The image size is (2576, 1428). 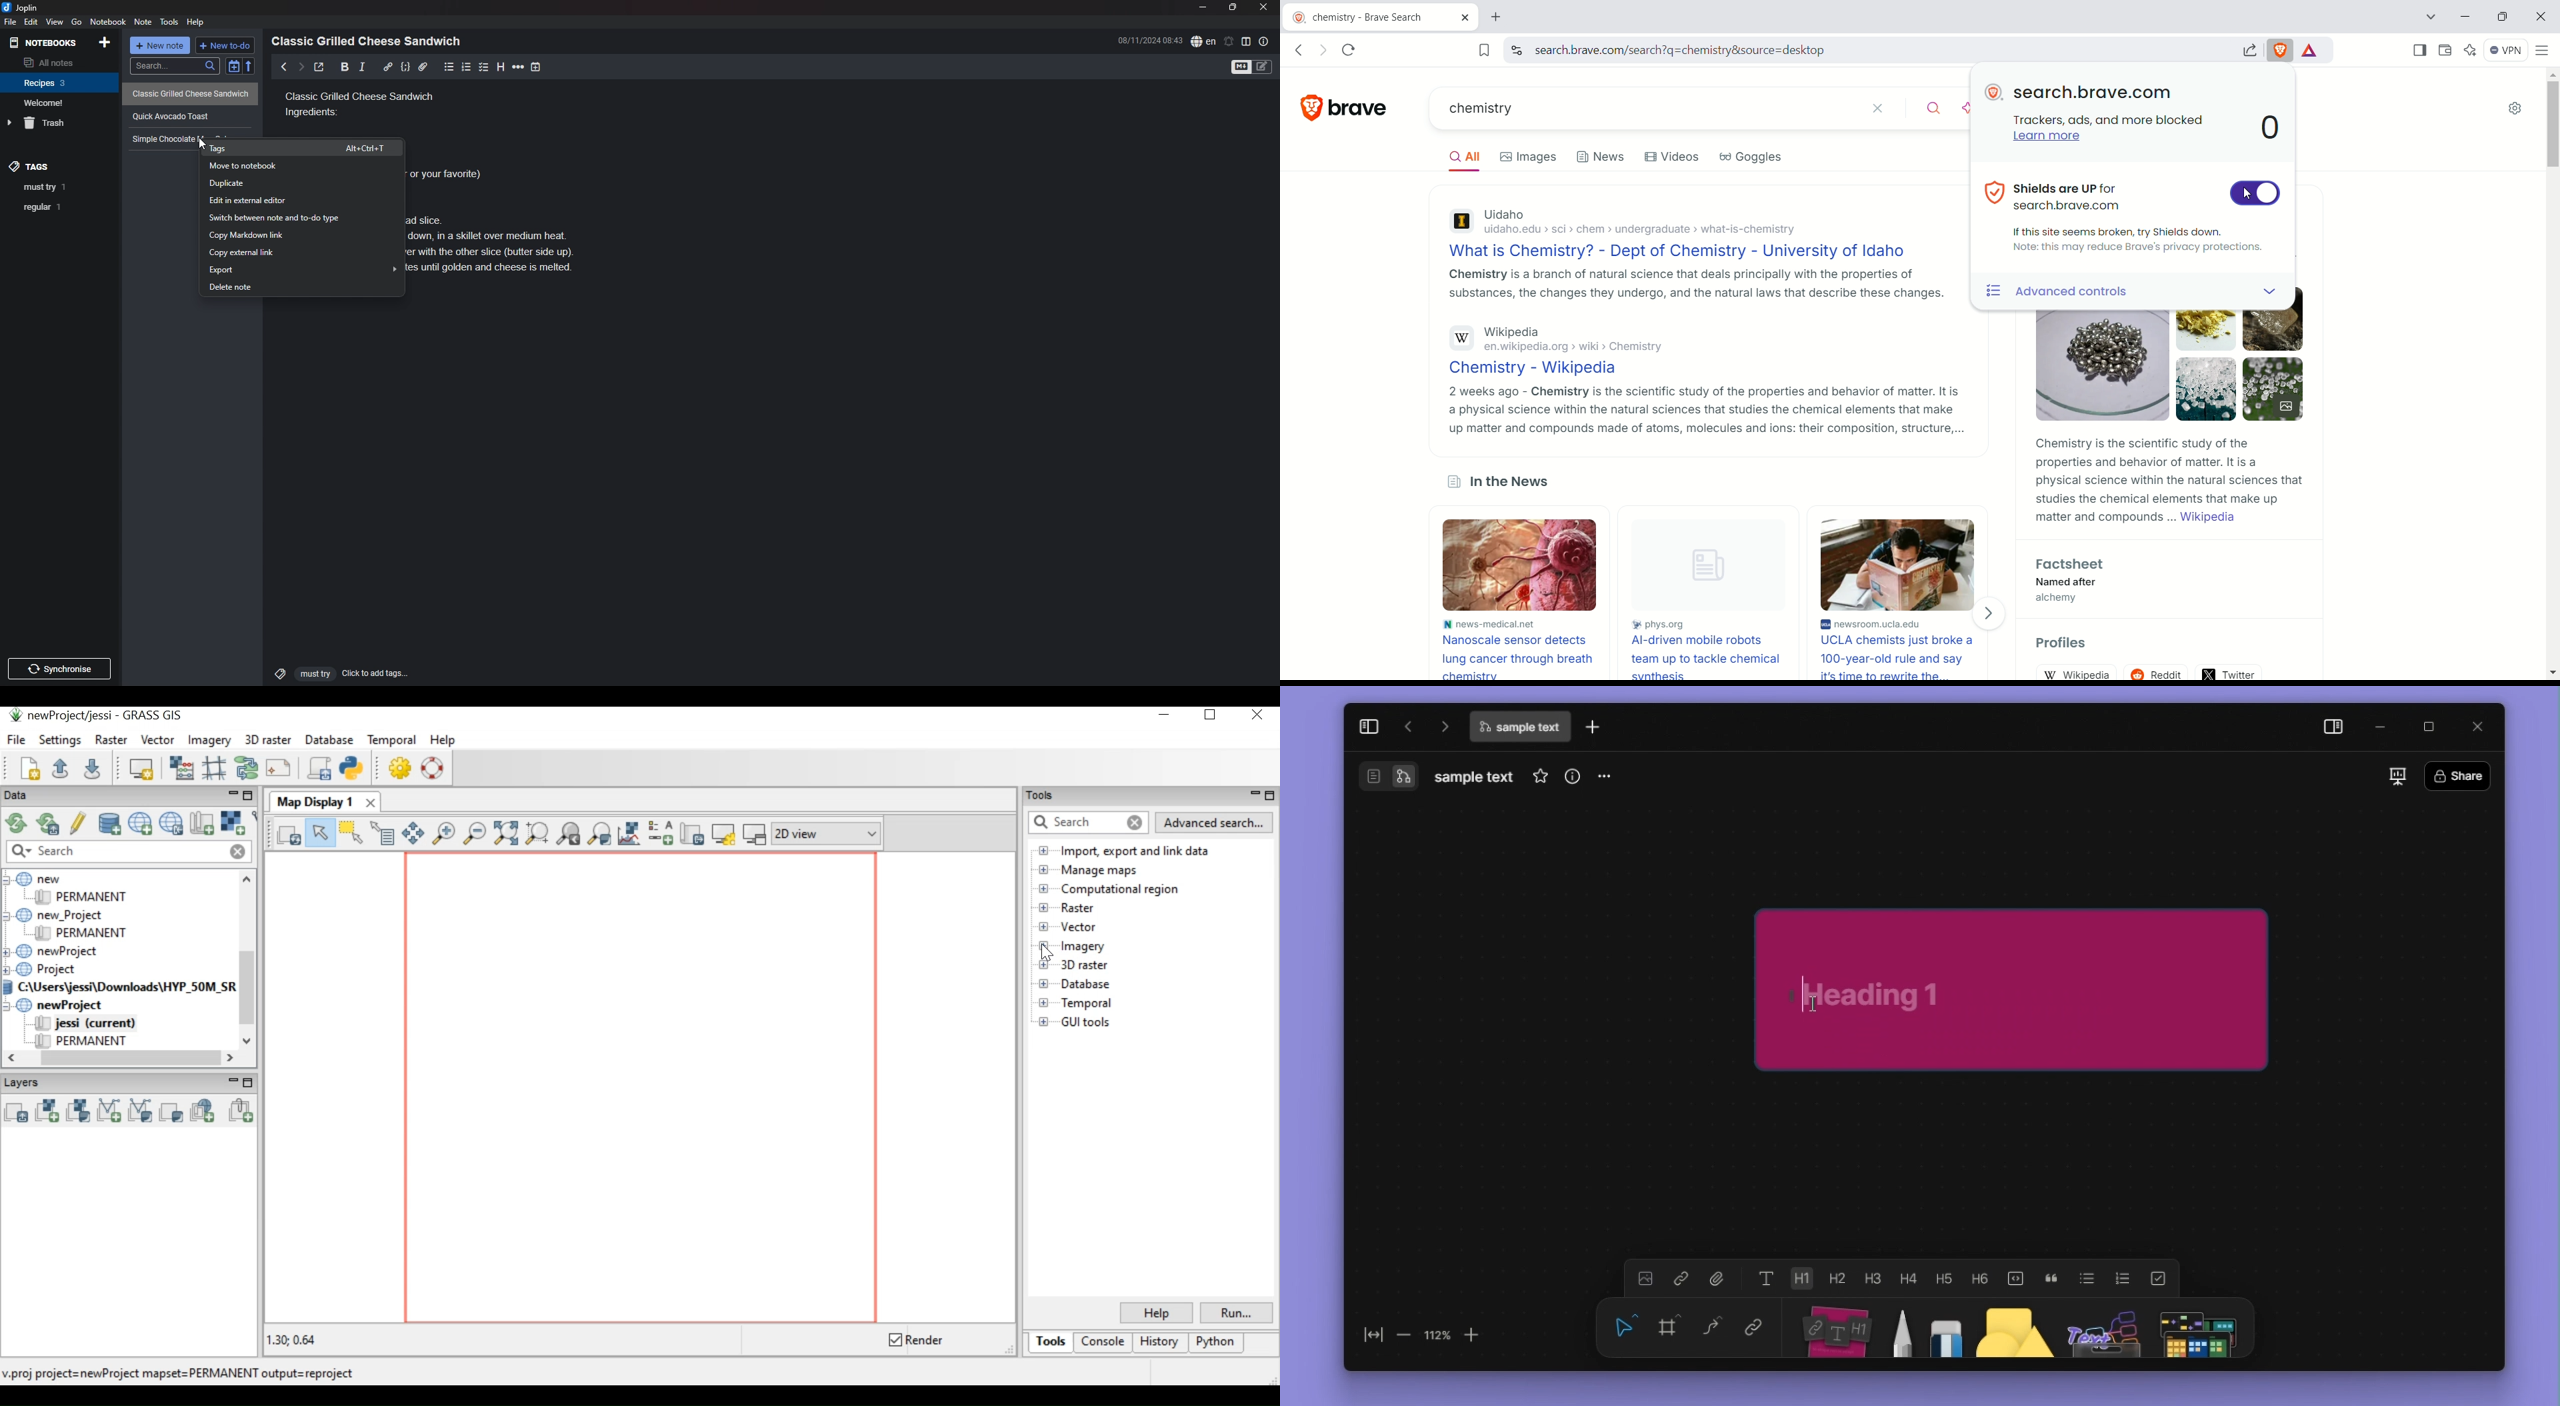 I want to click on set alarm, so click(x=1229, y=41).